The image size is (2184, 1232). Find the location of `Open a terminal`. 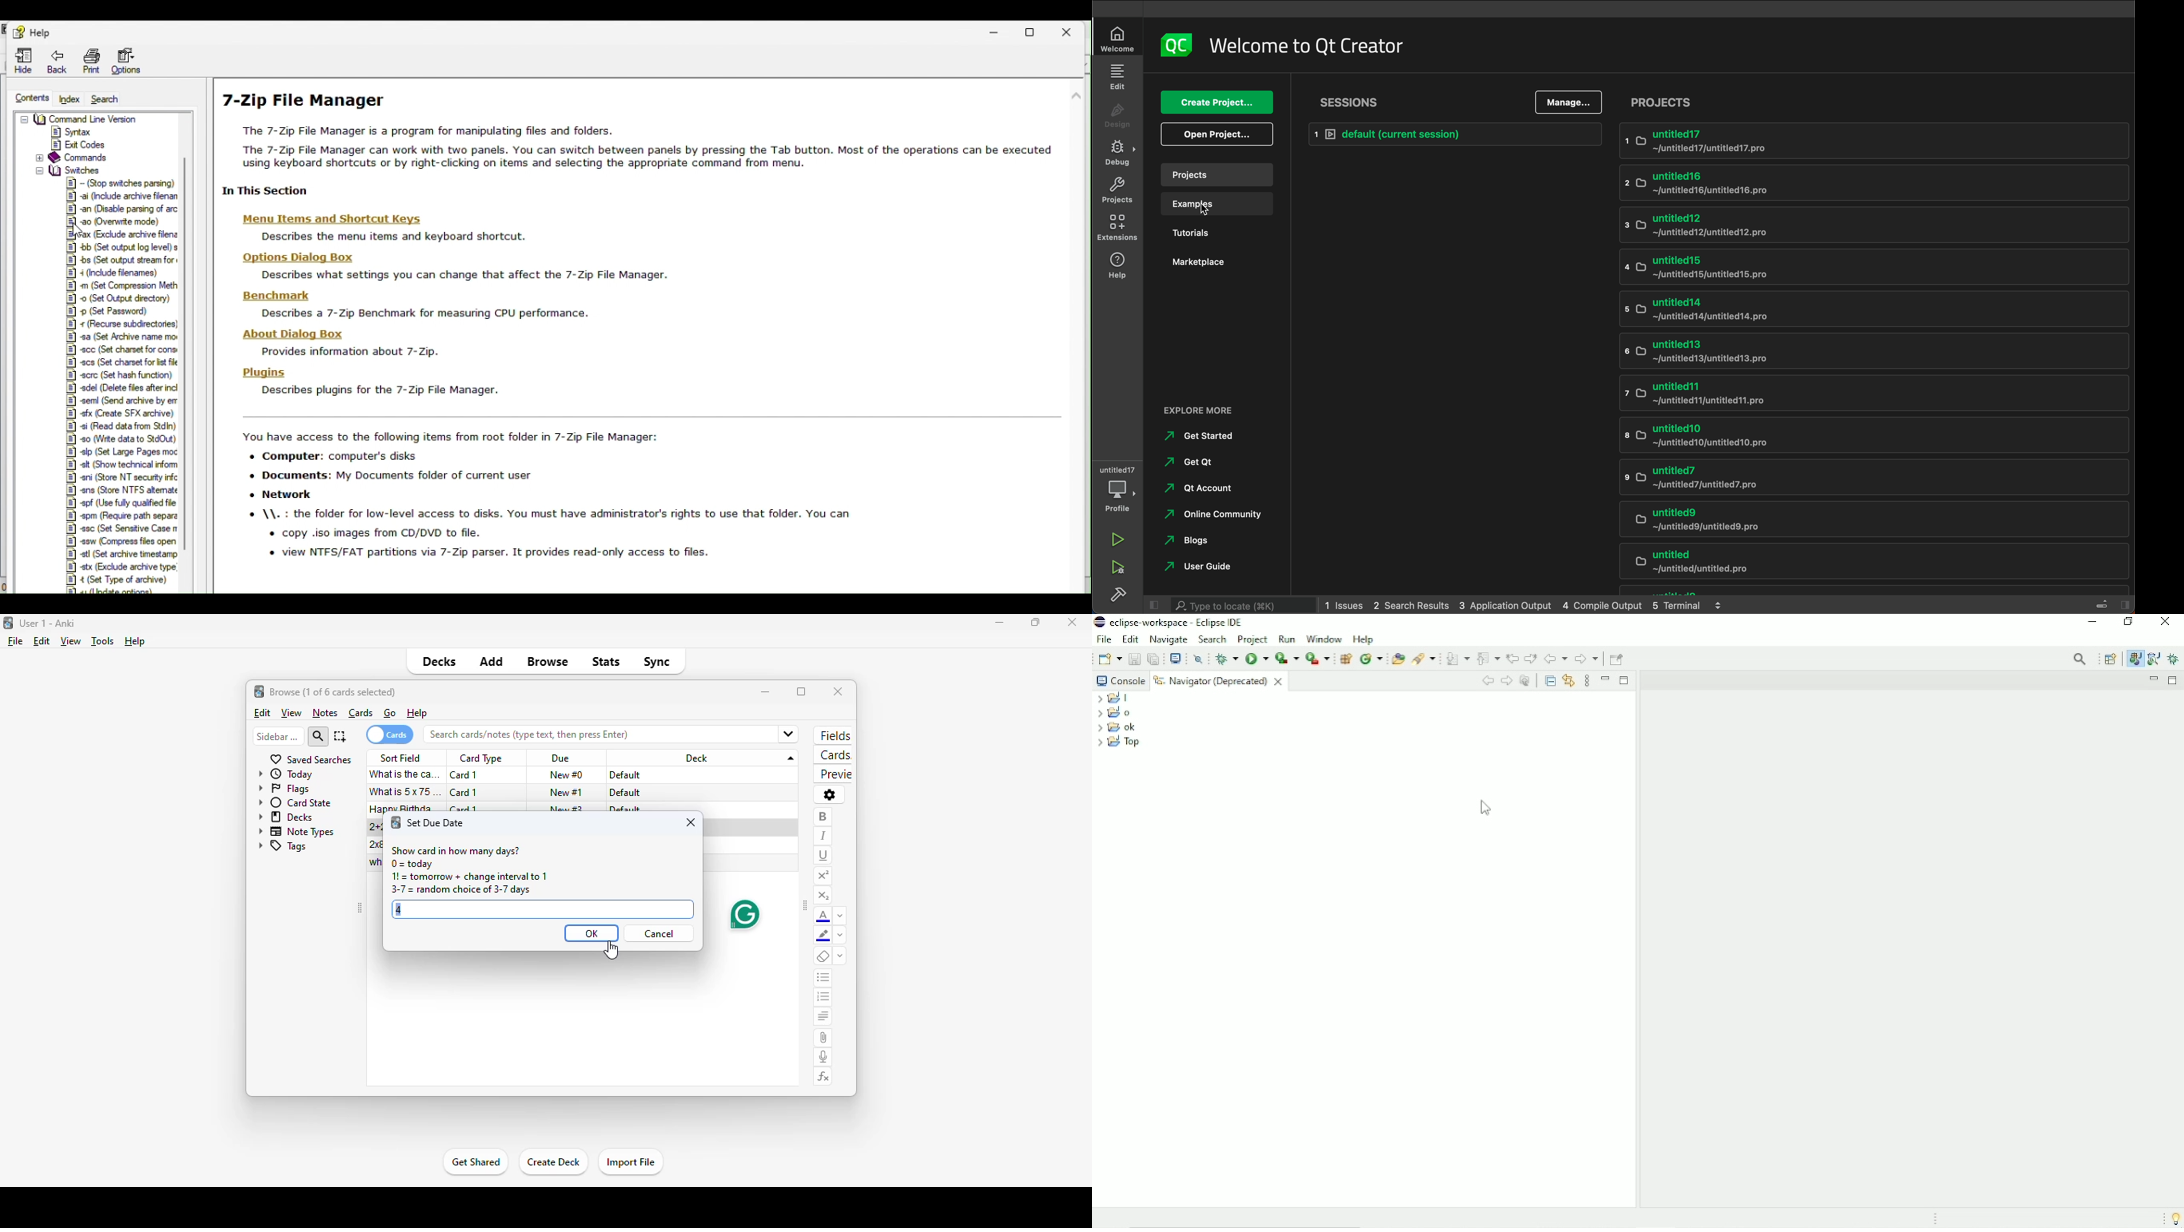

Open a terminal is located at coordinates (1175, 657).